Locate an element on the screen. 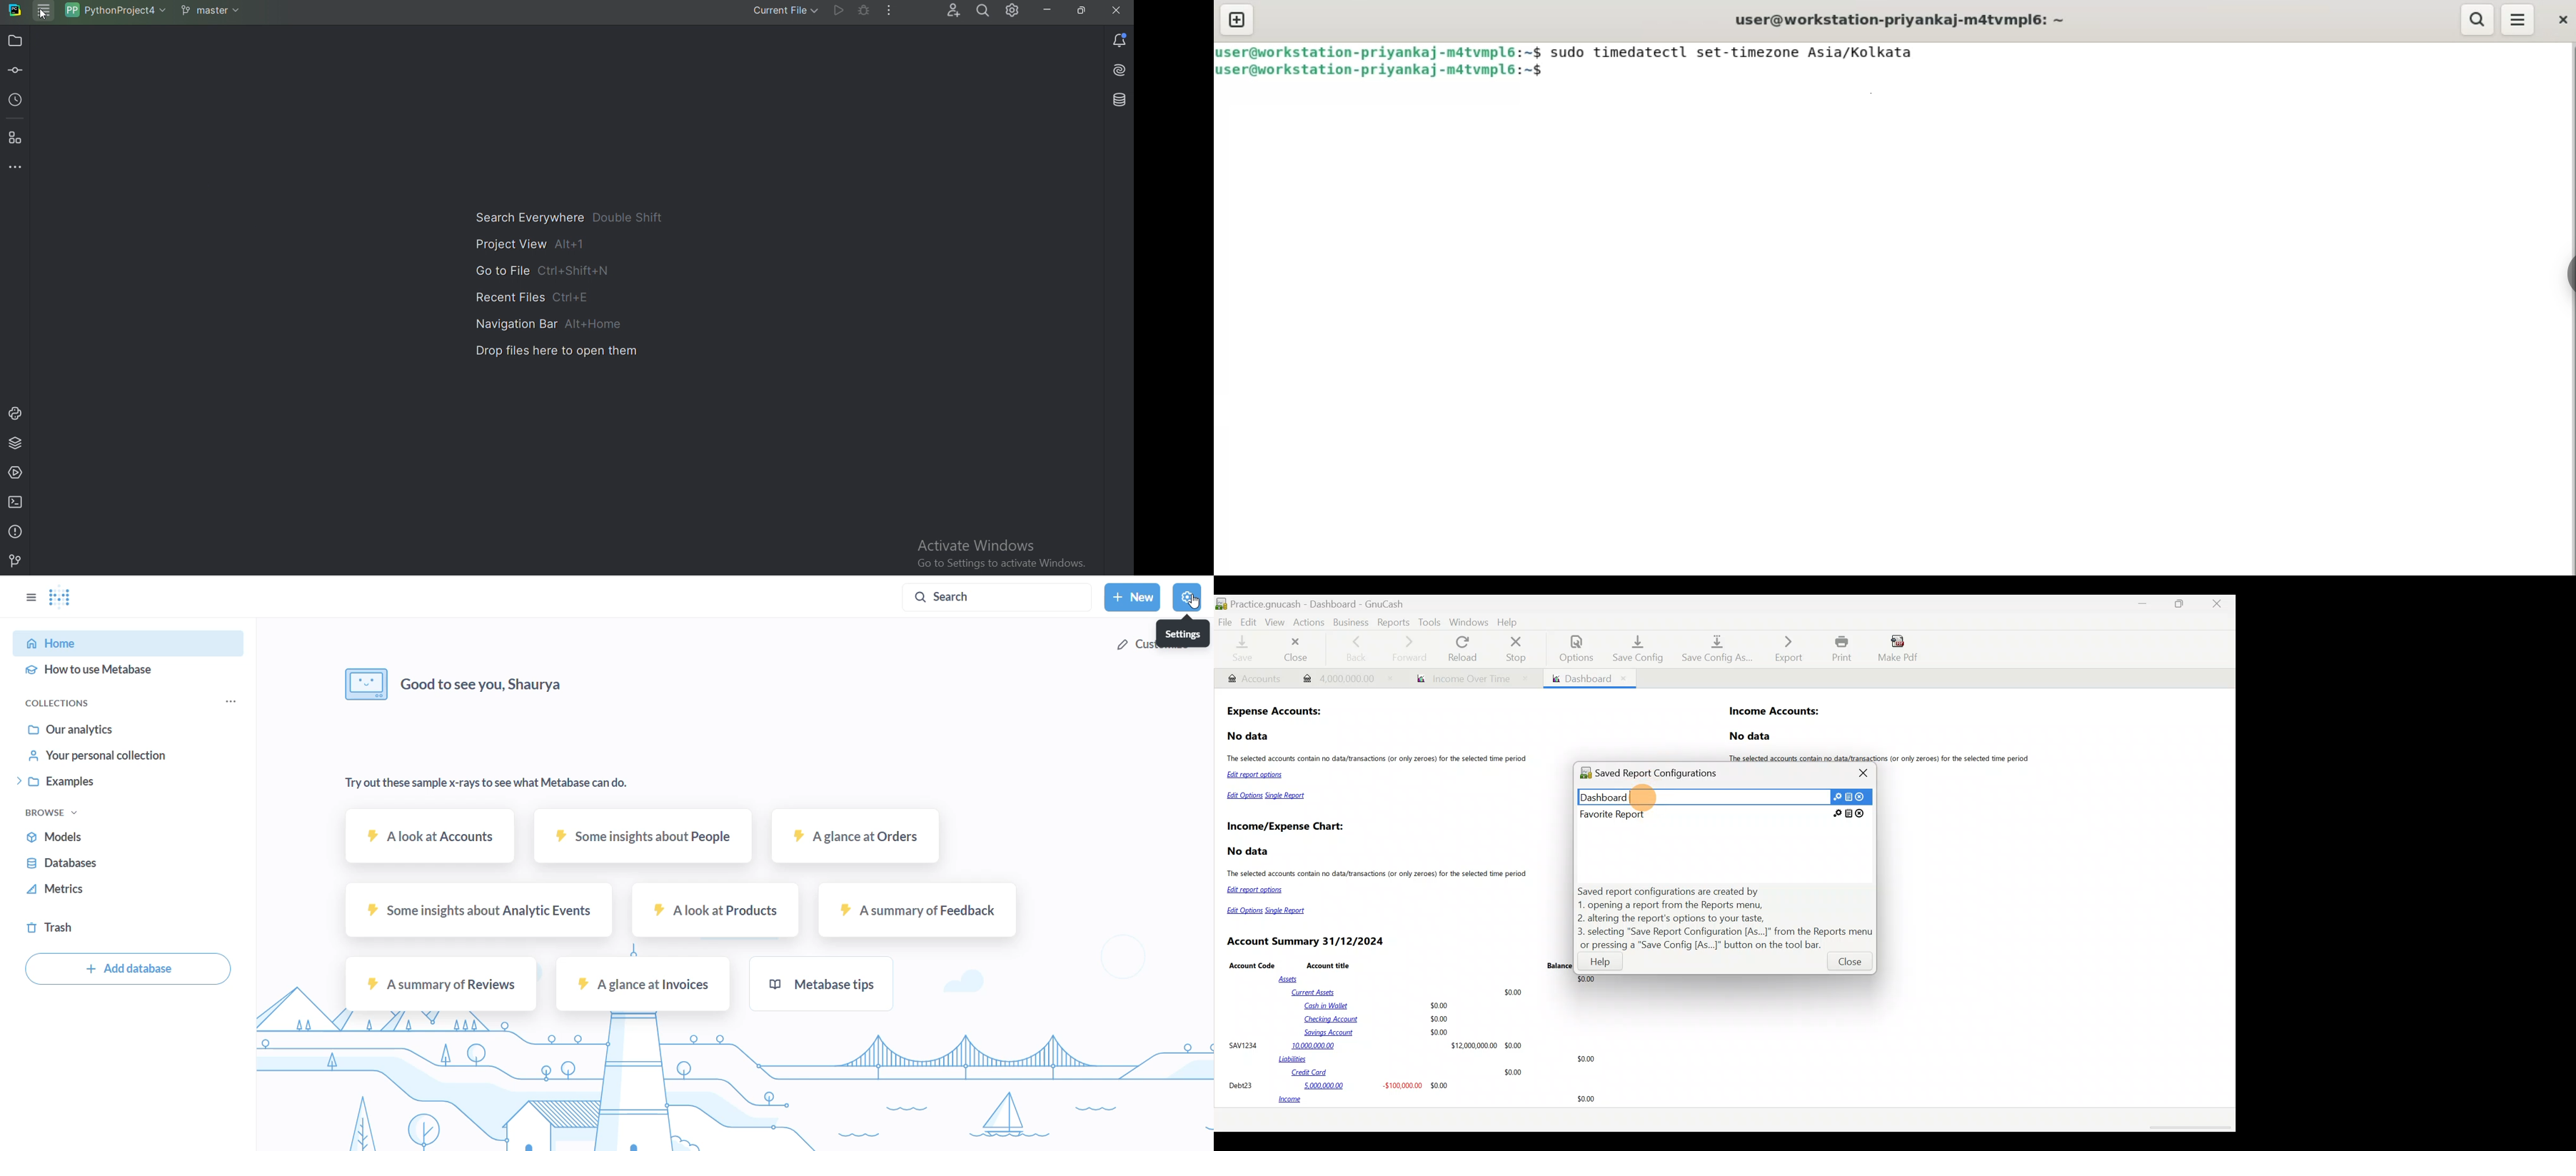 This screenshot has height=1176, width=2576. Credit Card $0.00 is located at coordinates (1408, 1073).